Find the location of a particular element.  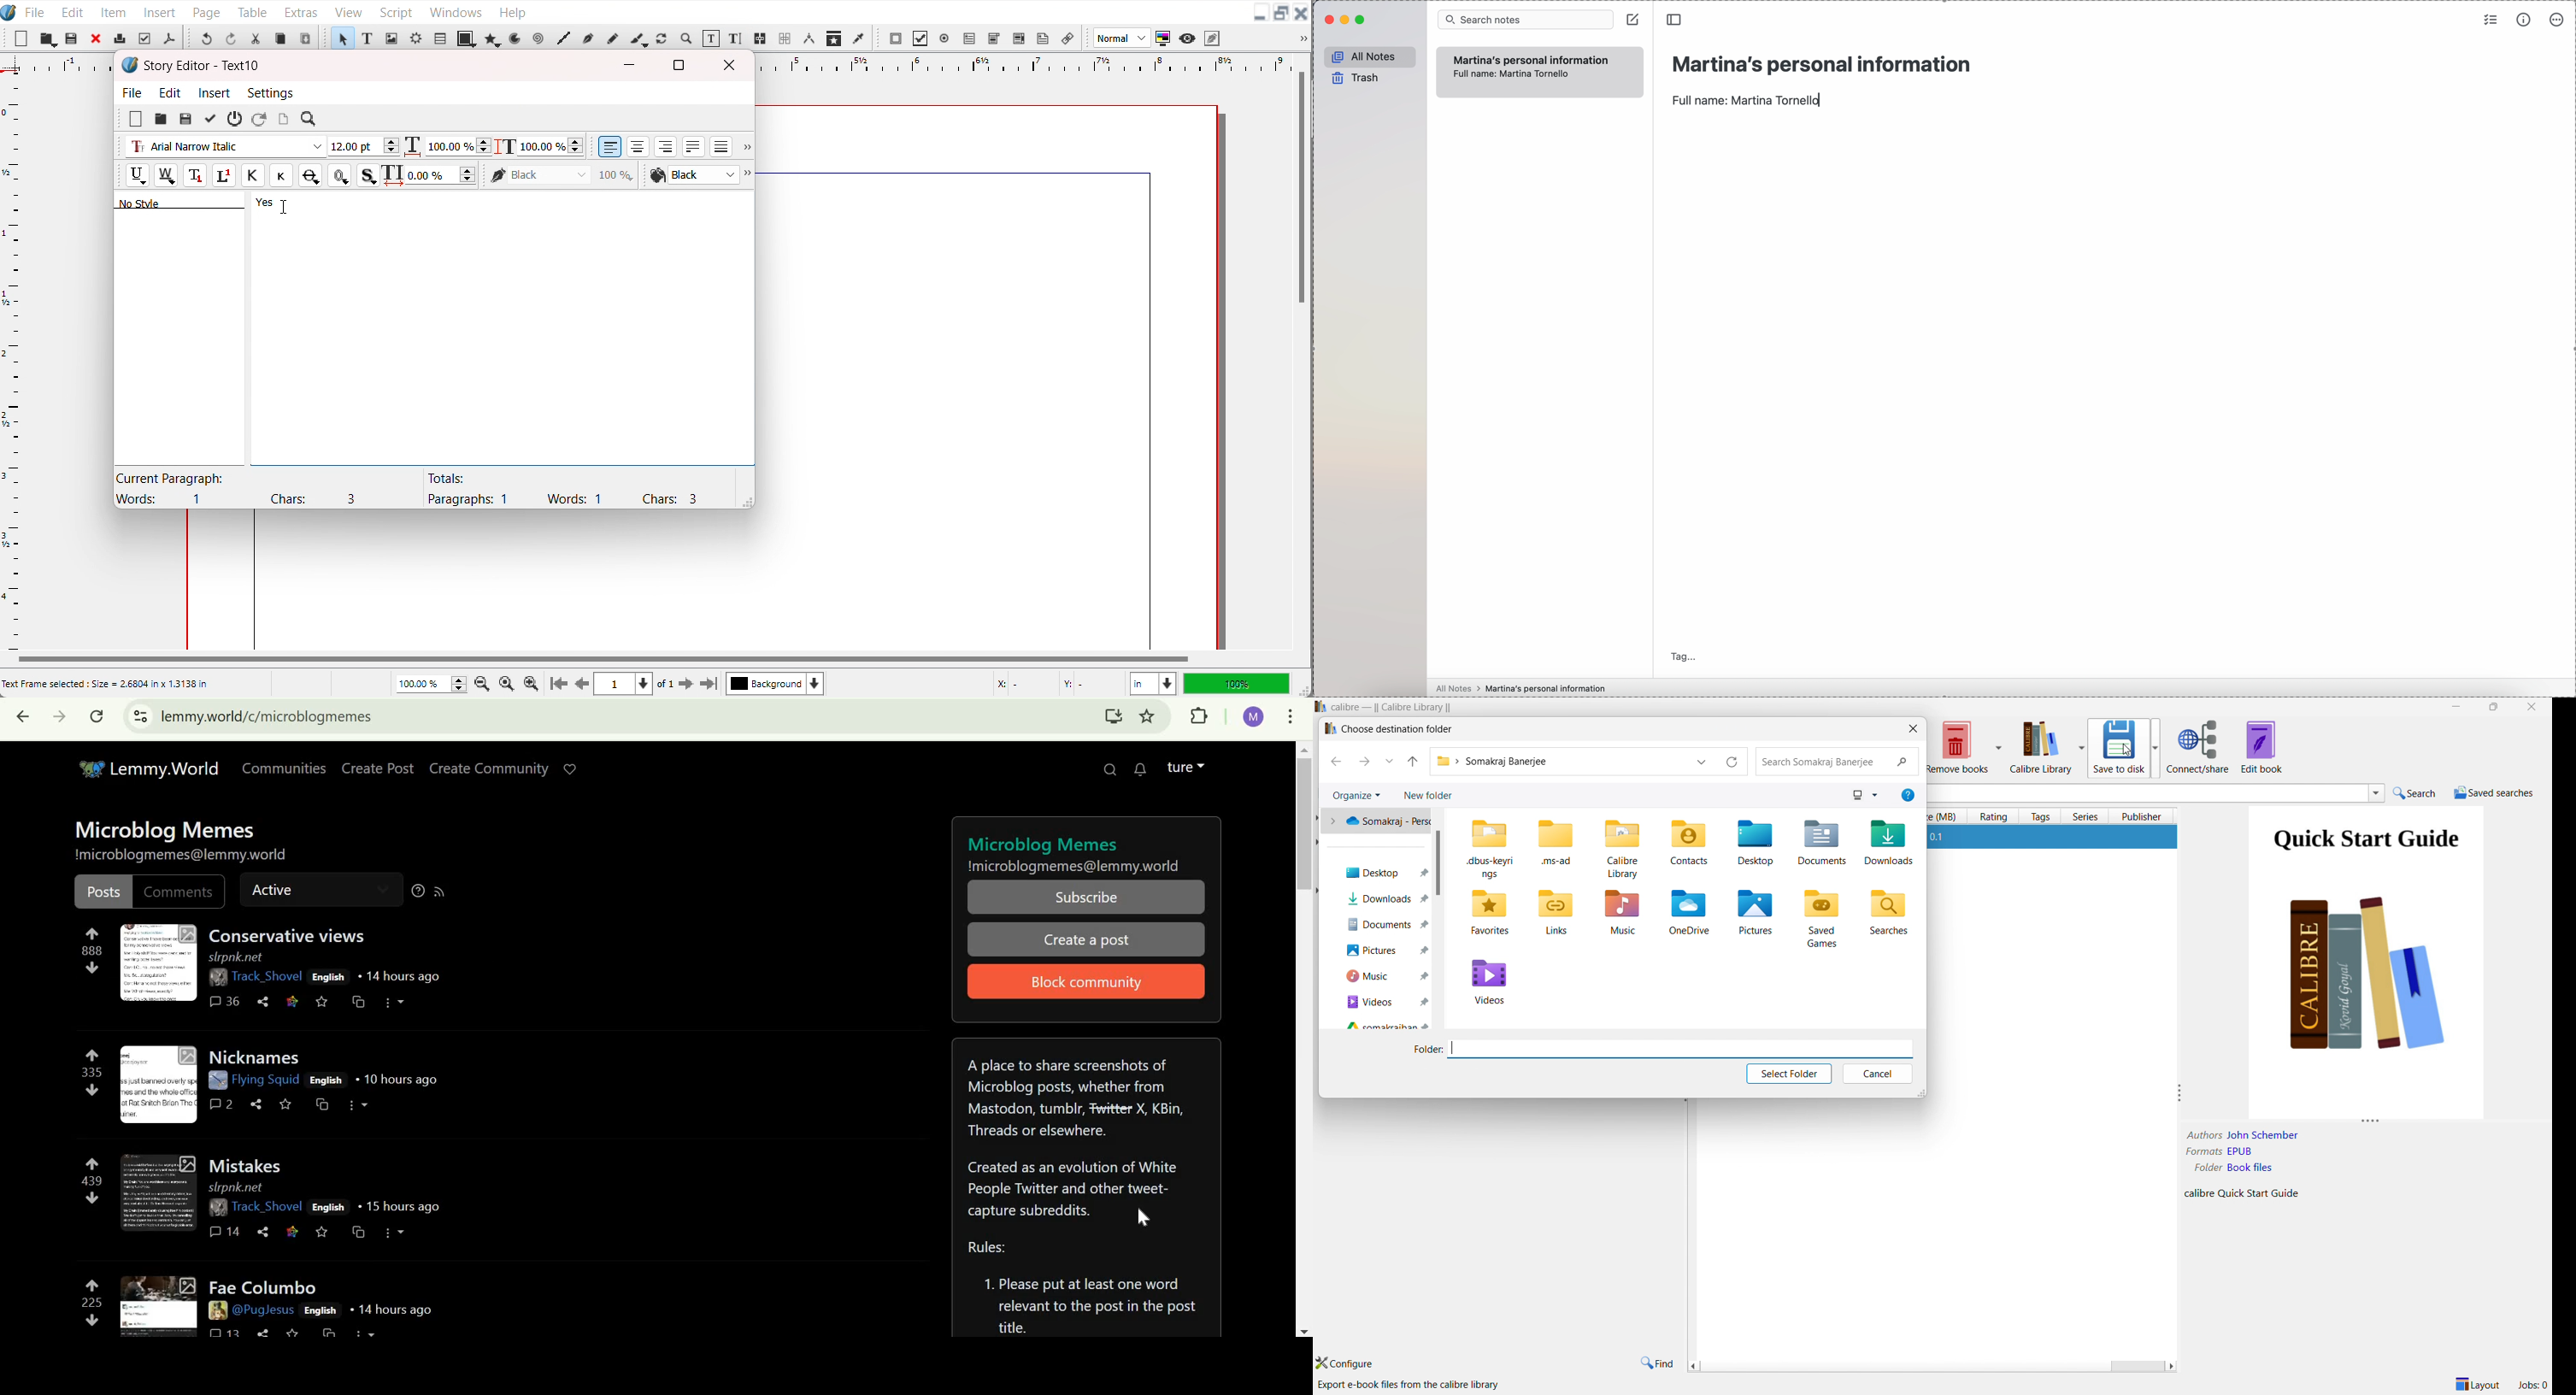

Microblog memes is located at coordinates (1045, 843).